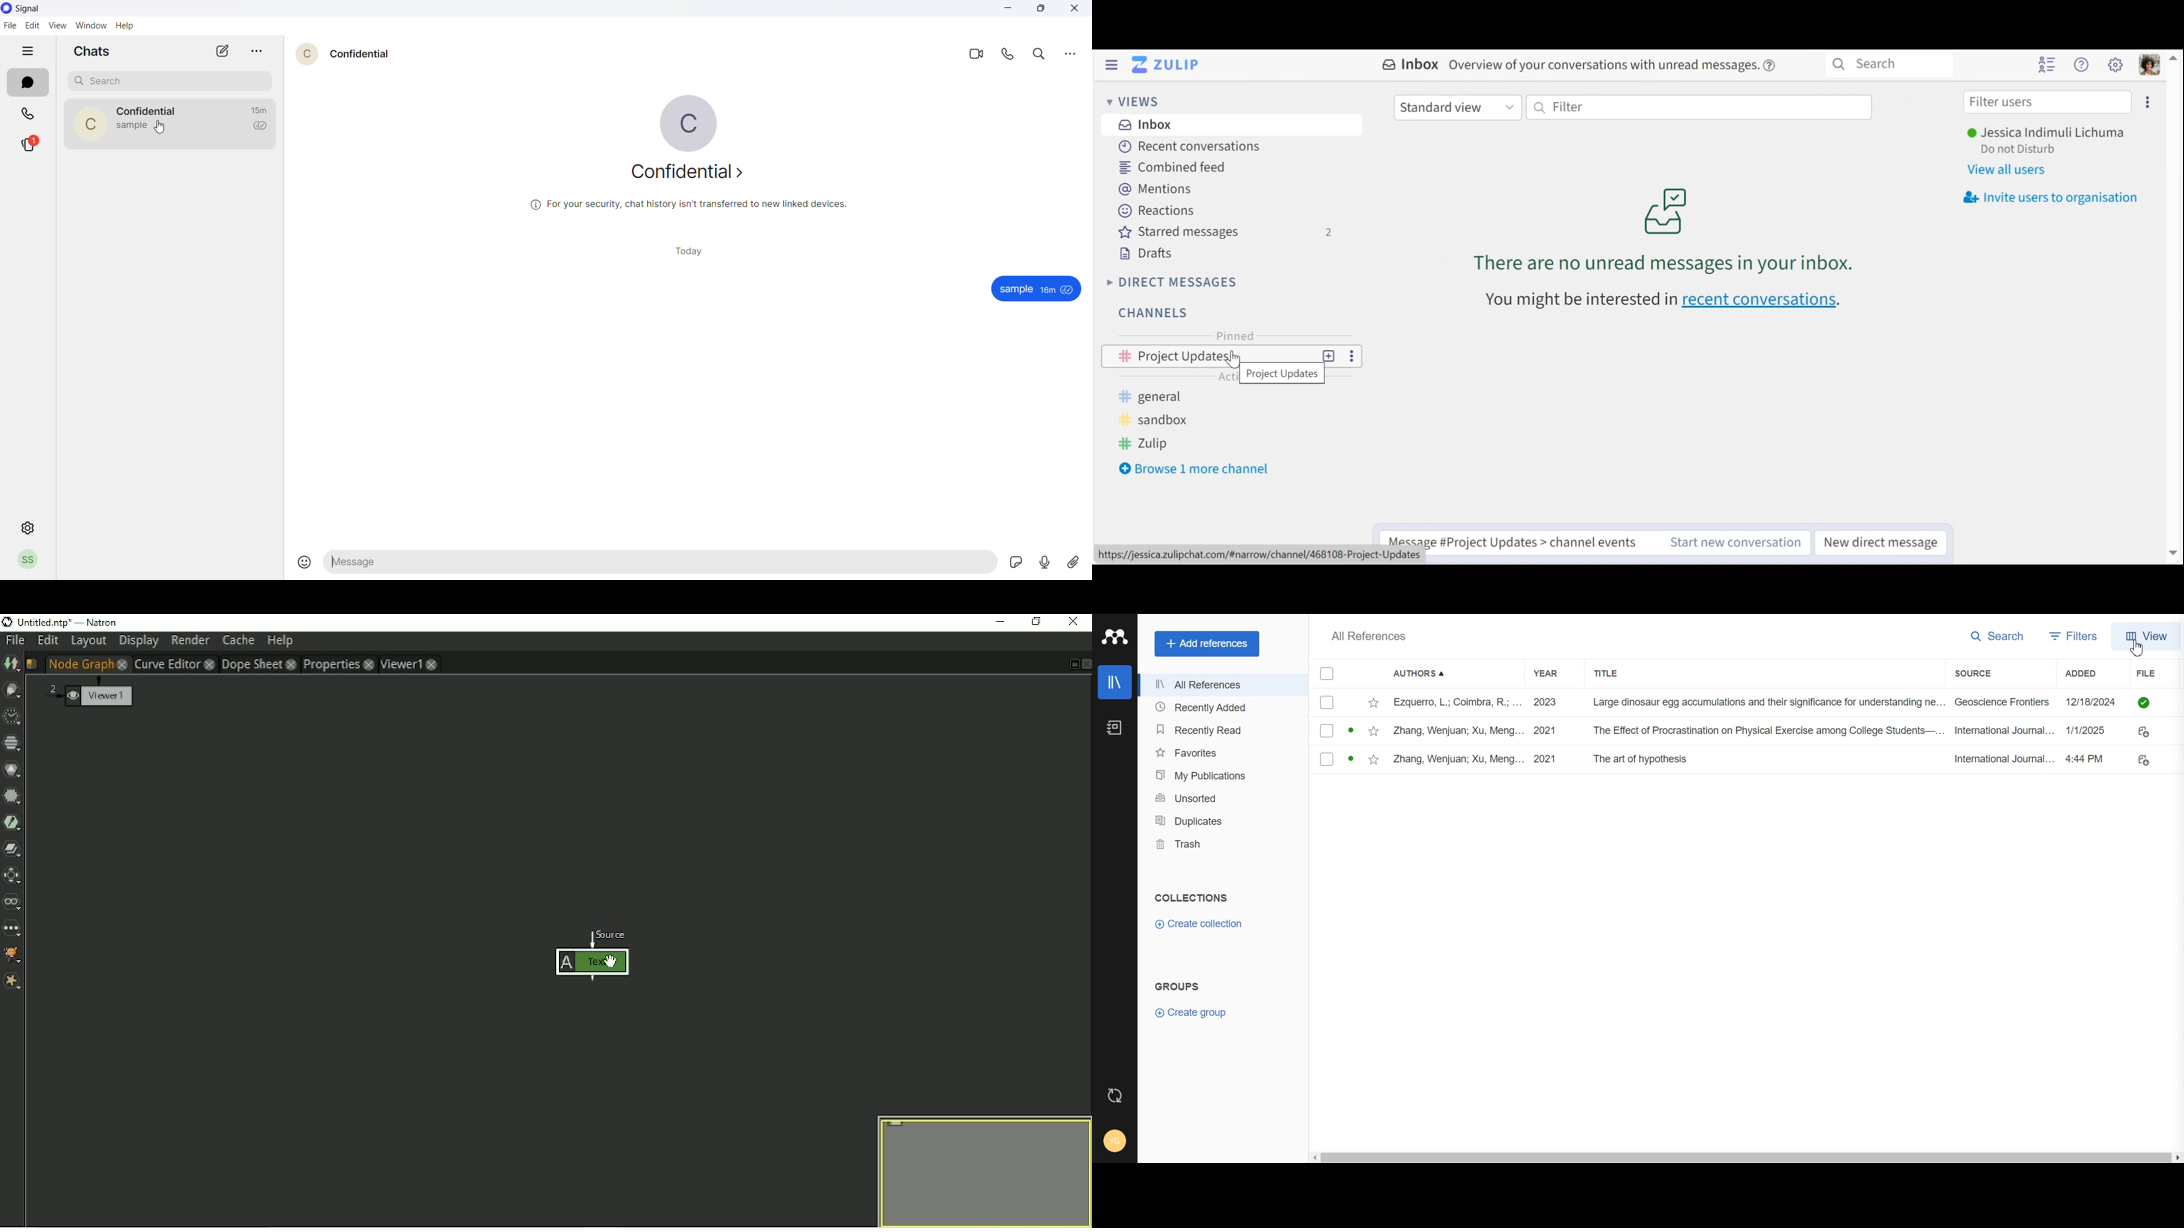 This screenshot has width=2184, height=1232. Describe the element at coordinates (1259, 555) in the screenshot. I see `` at that location.